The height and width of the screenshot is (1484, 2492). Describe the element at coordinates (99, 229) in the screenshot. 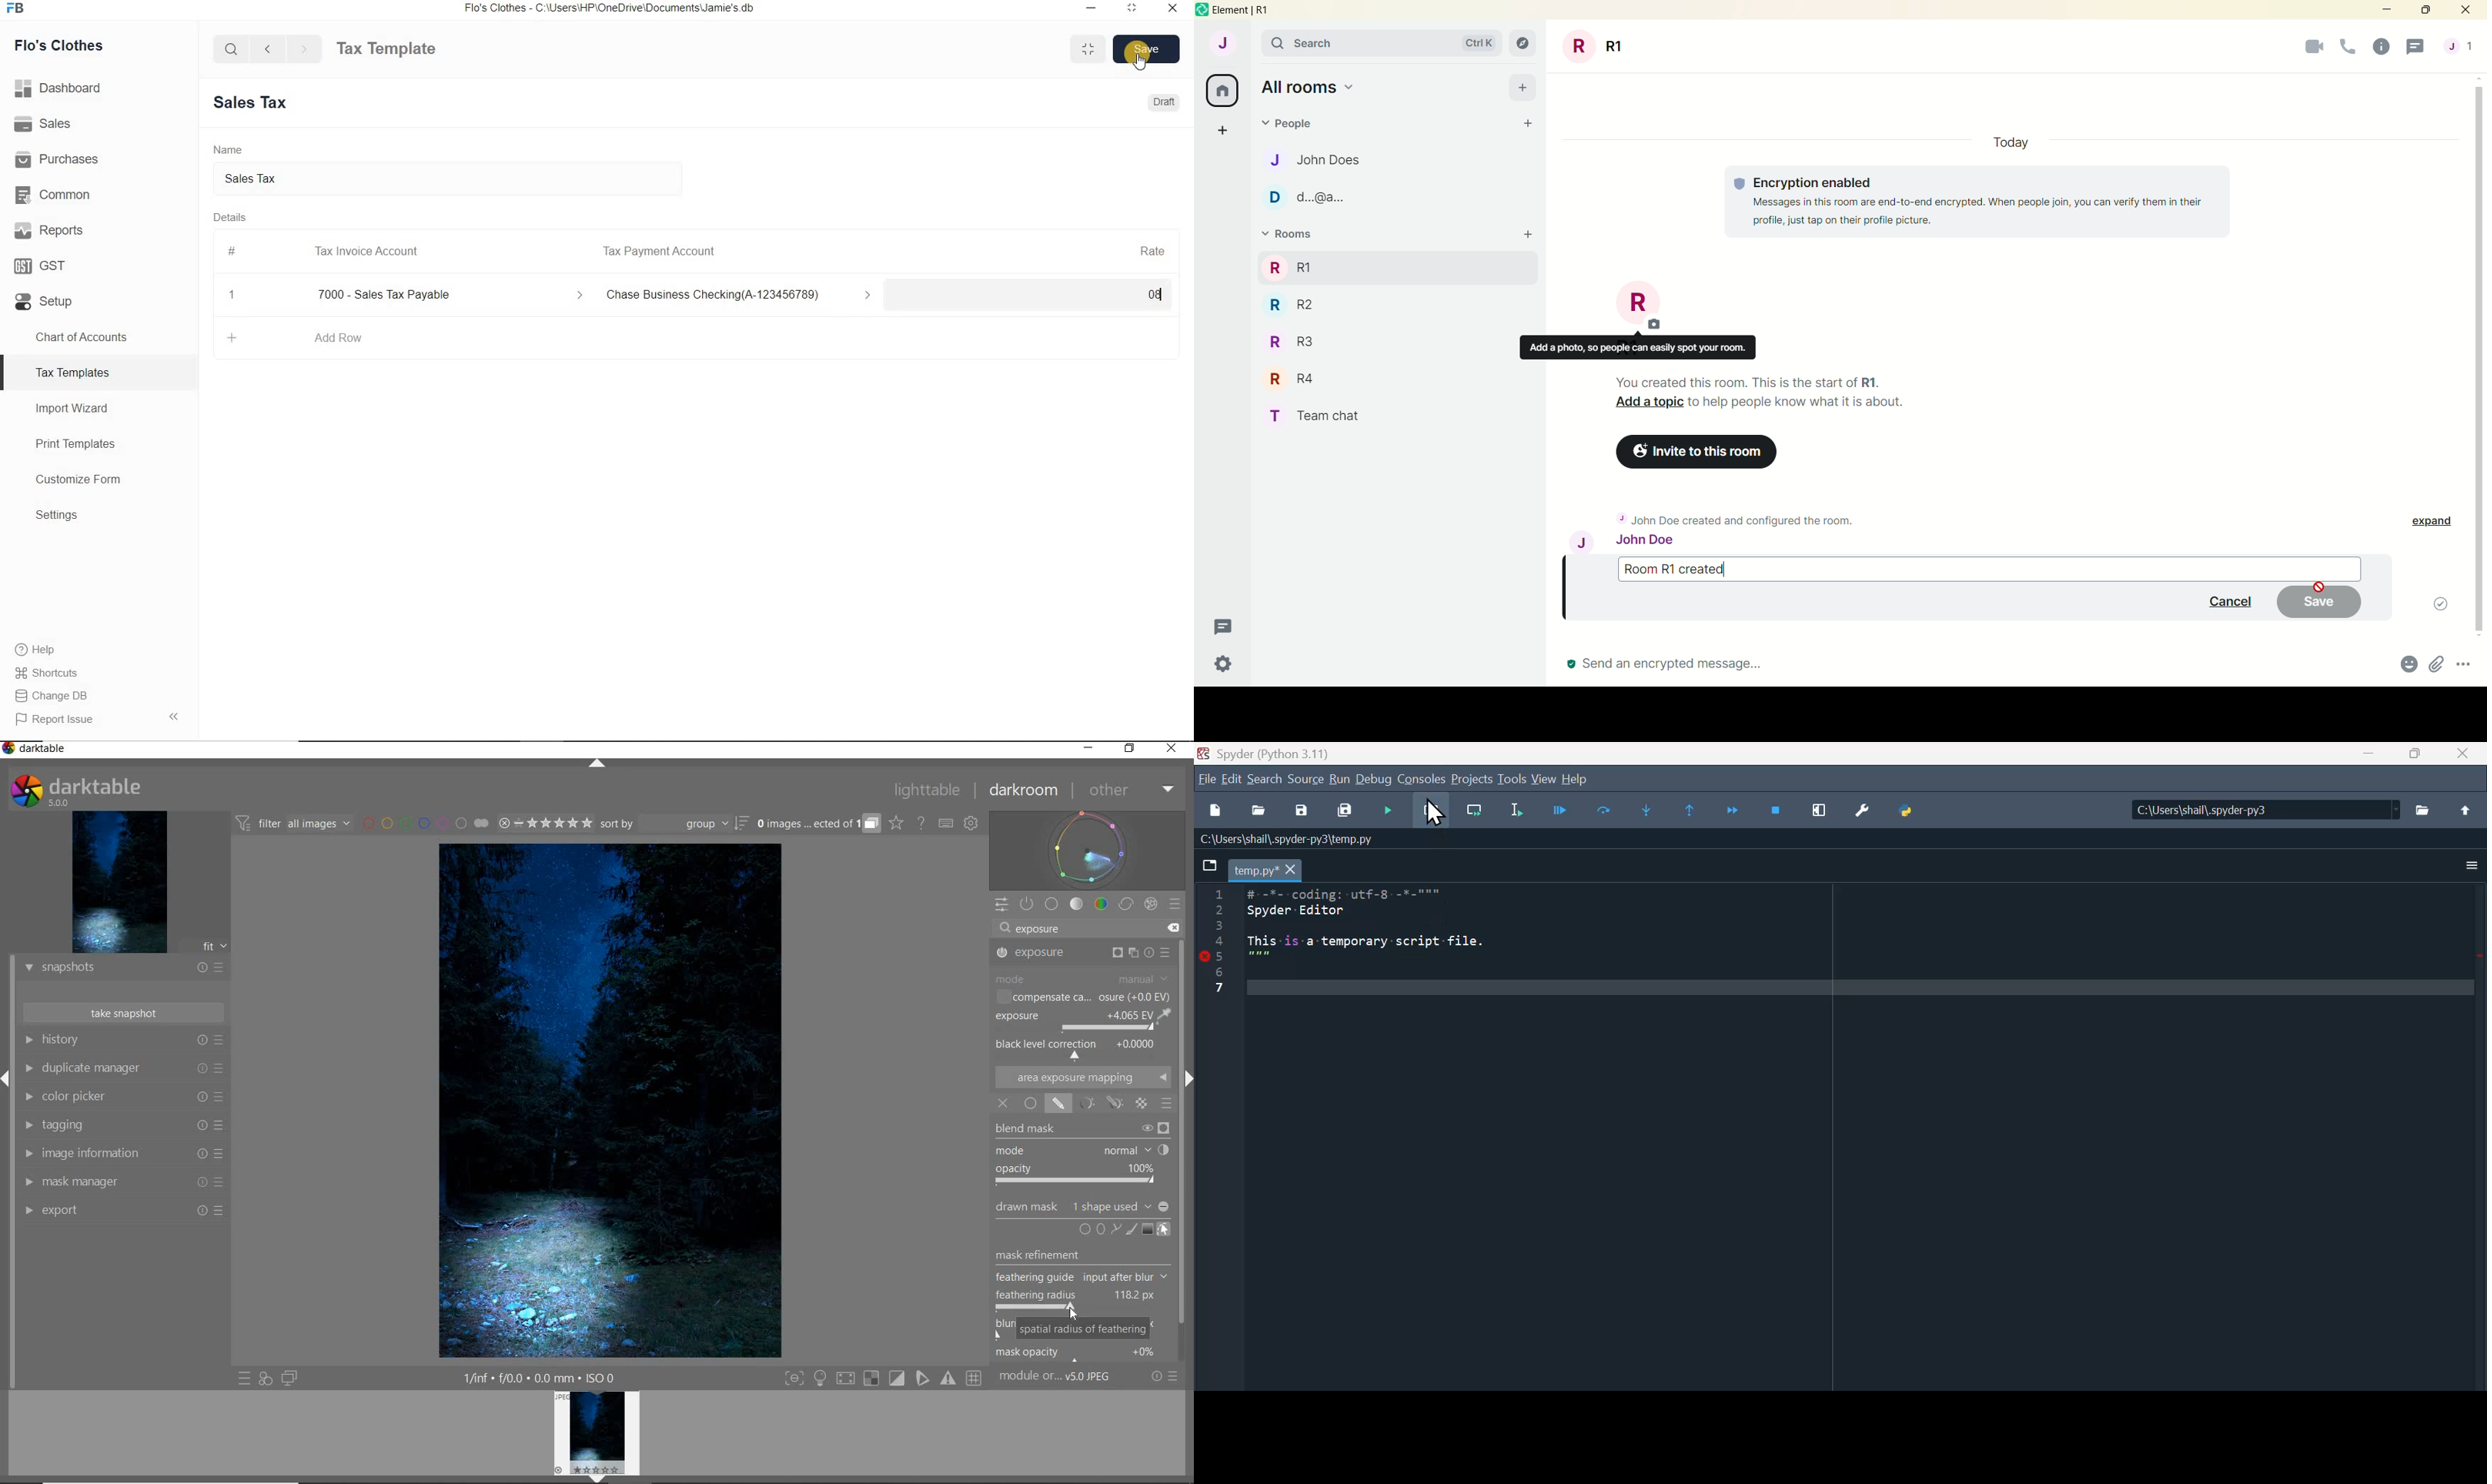

I see `Reports` at that location.